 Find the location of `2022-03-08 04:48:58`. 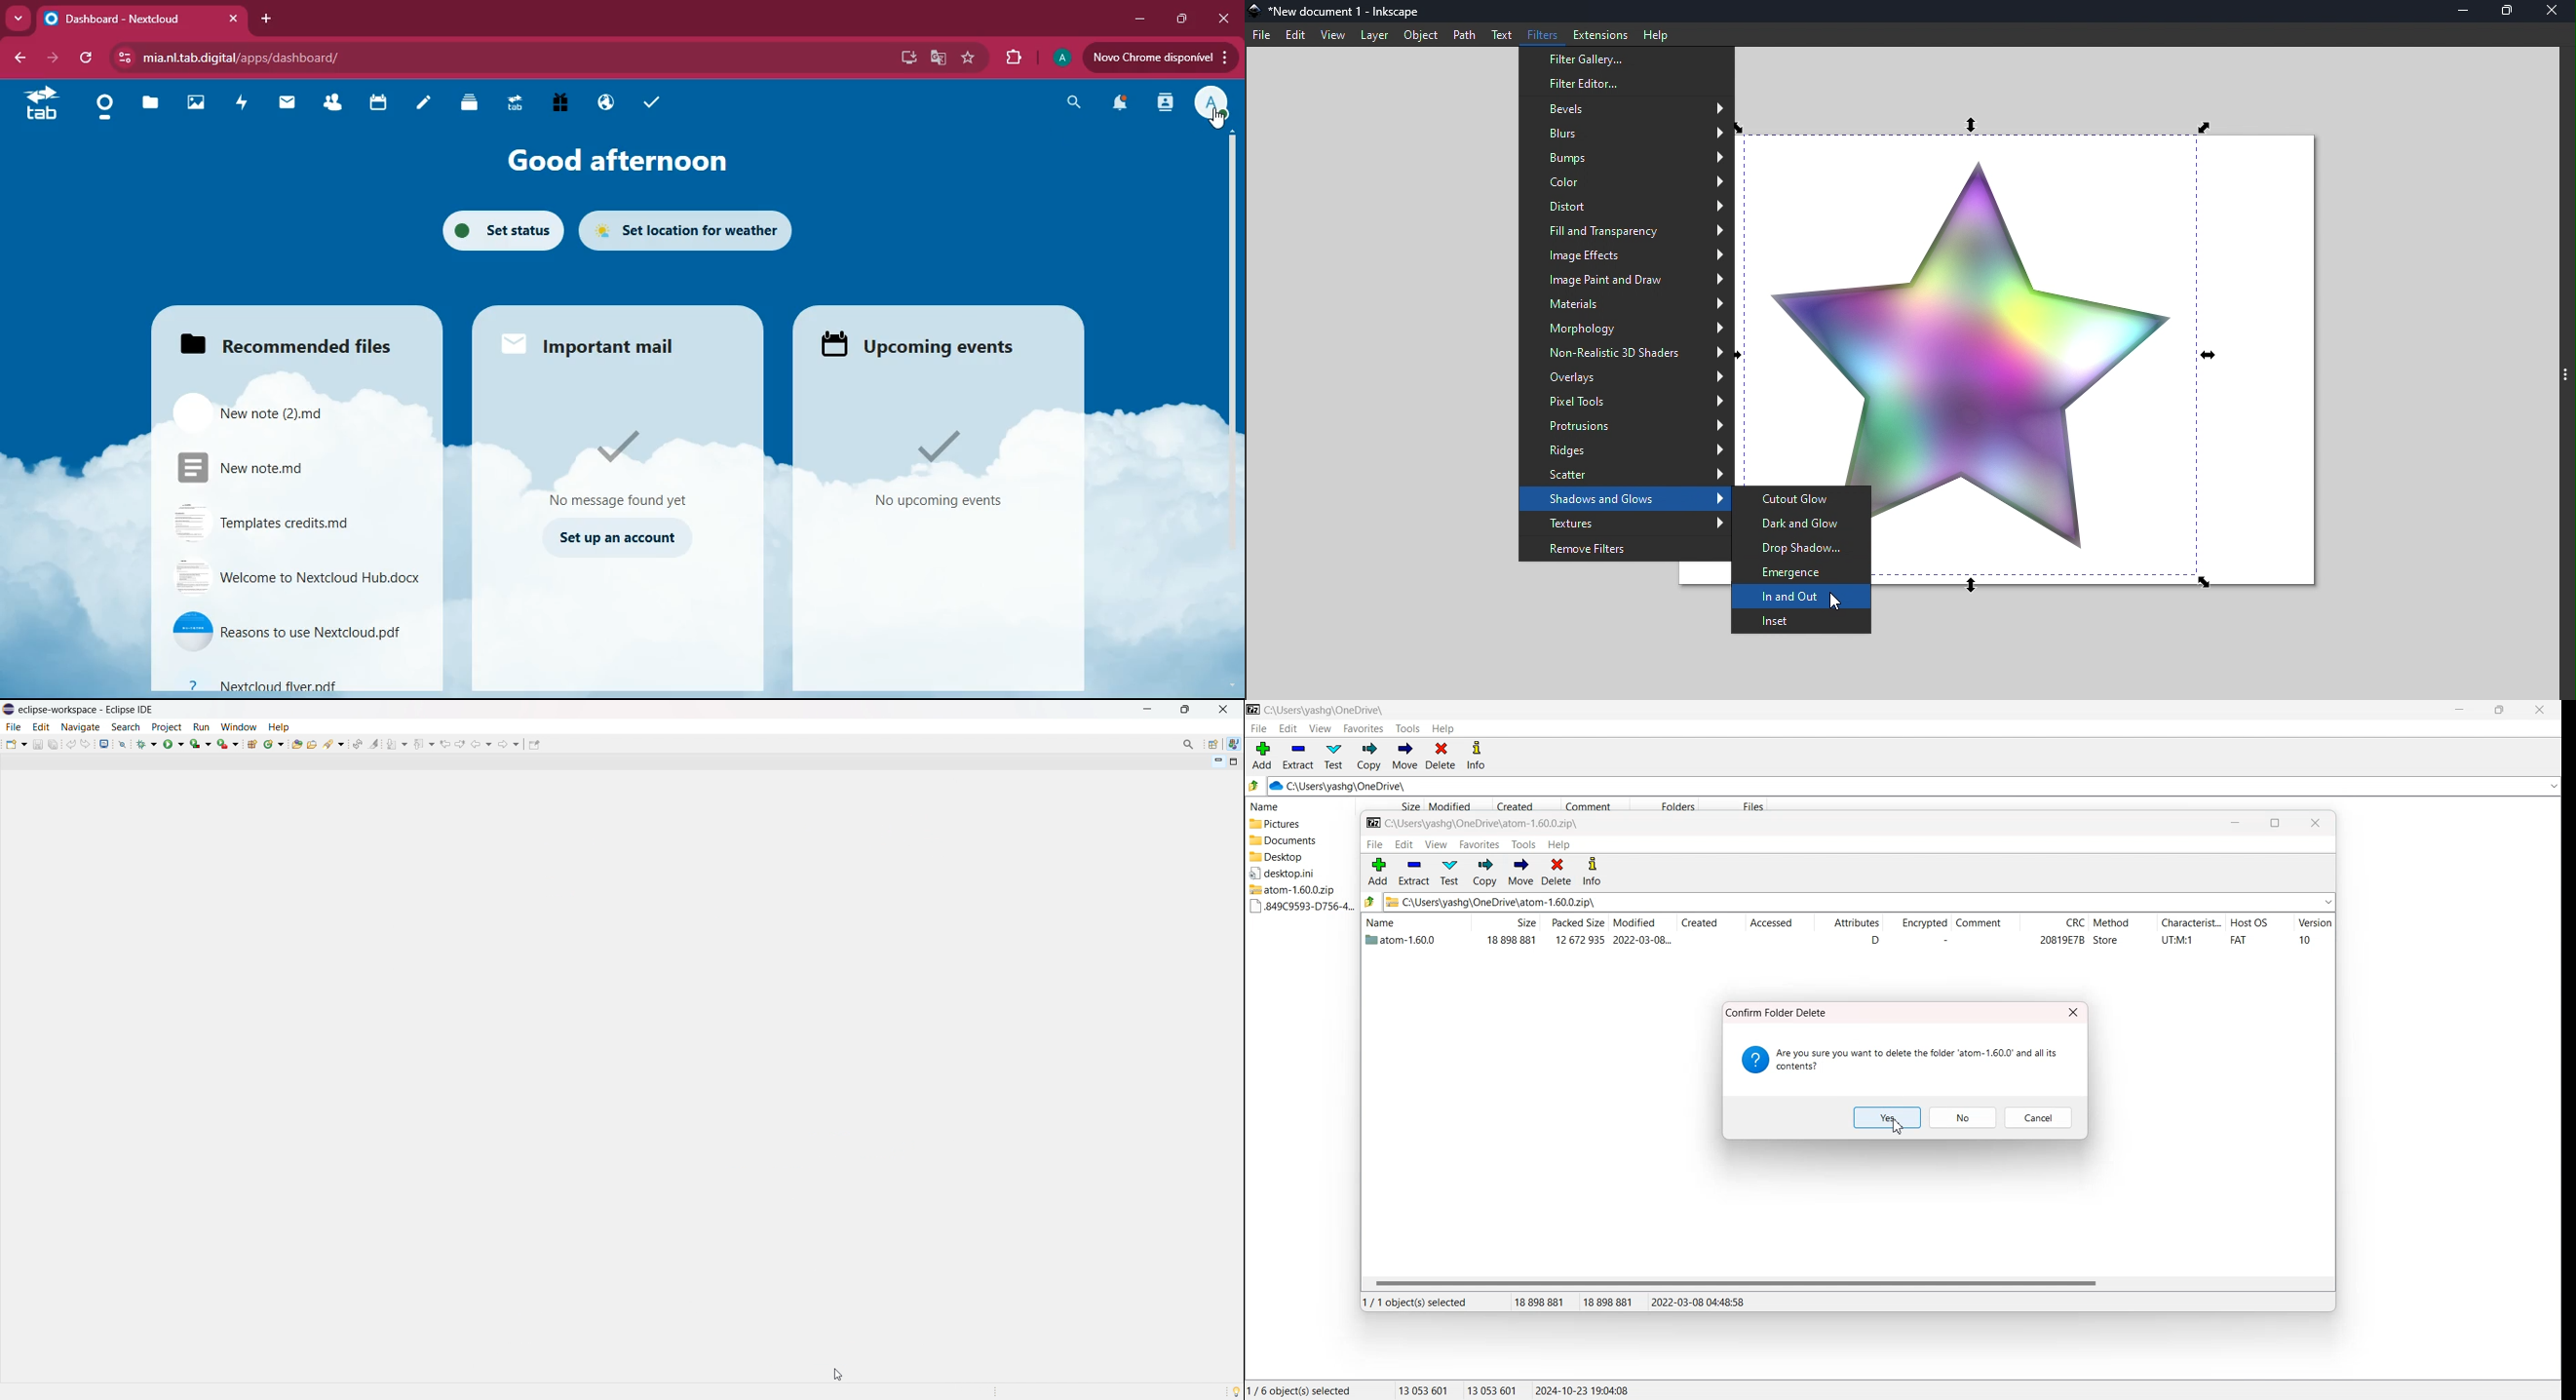

2022-03-08 04:48:58 is located at coordinates (1699, 1302).